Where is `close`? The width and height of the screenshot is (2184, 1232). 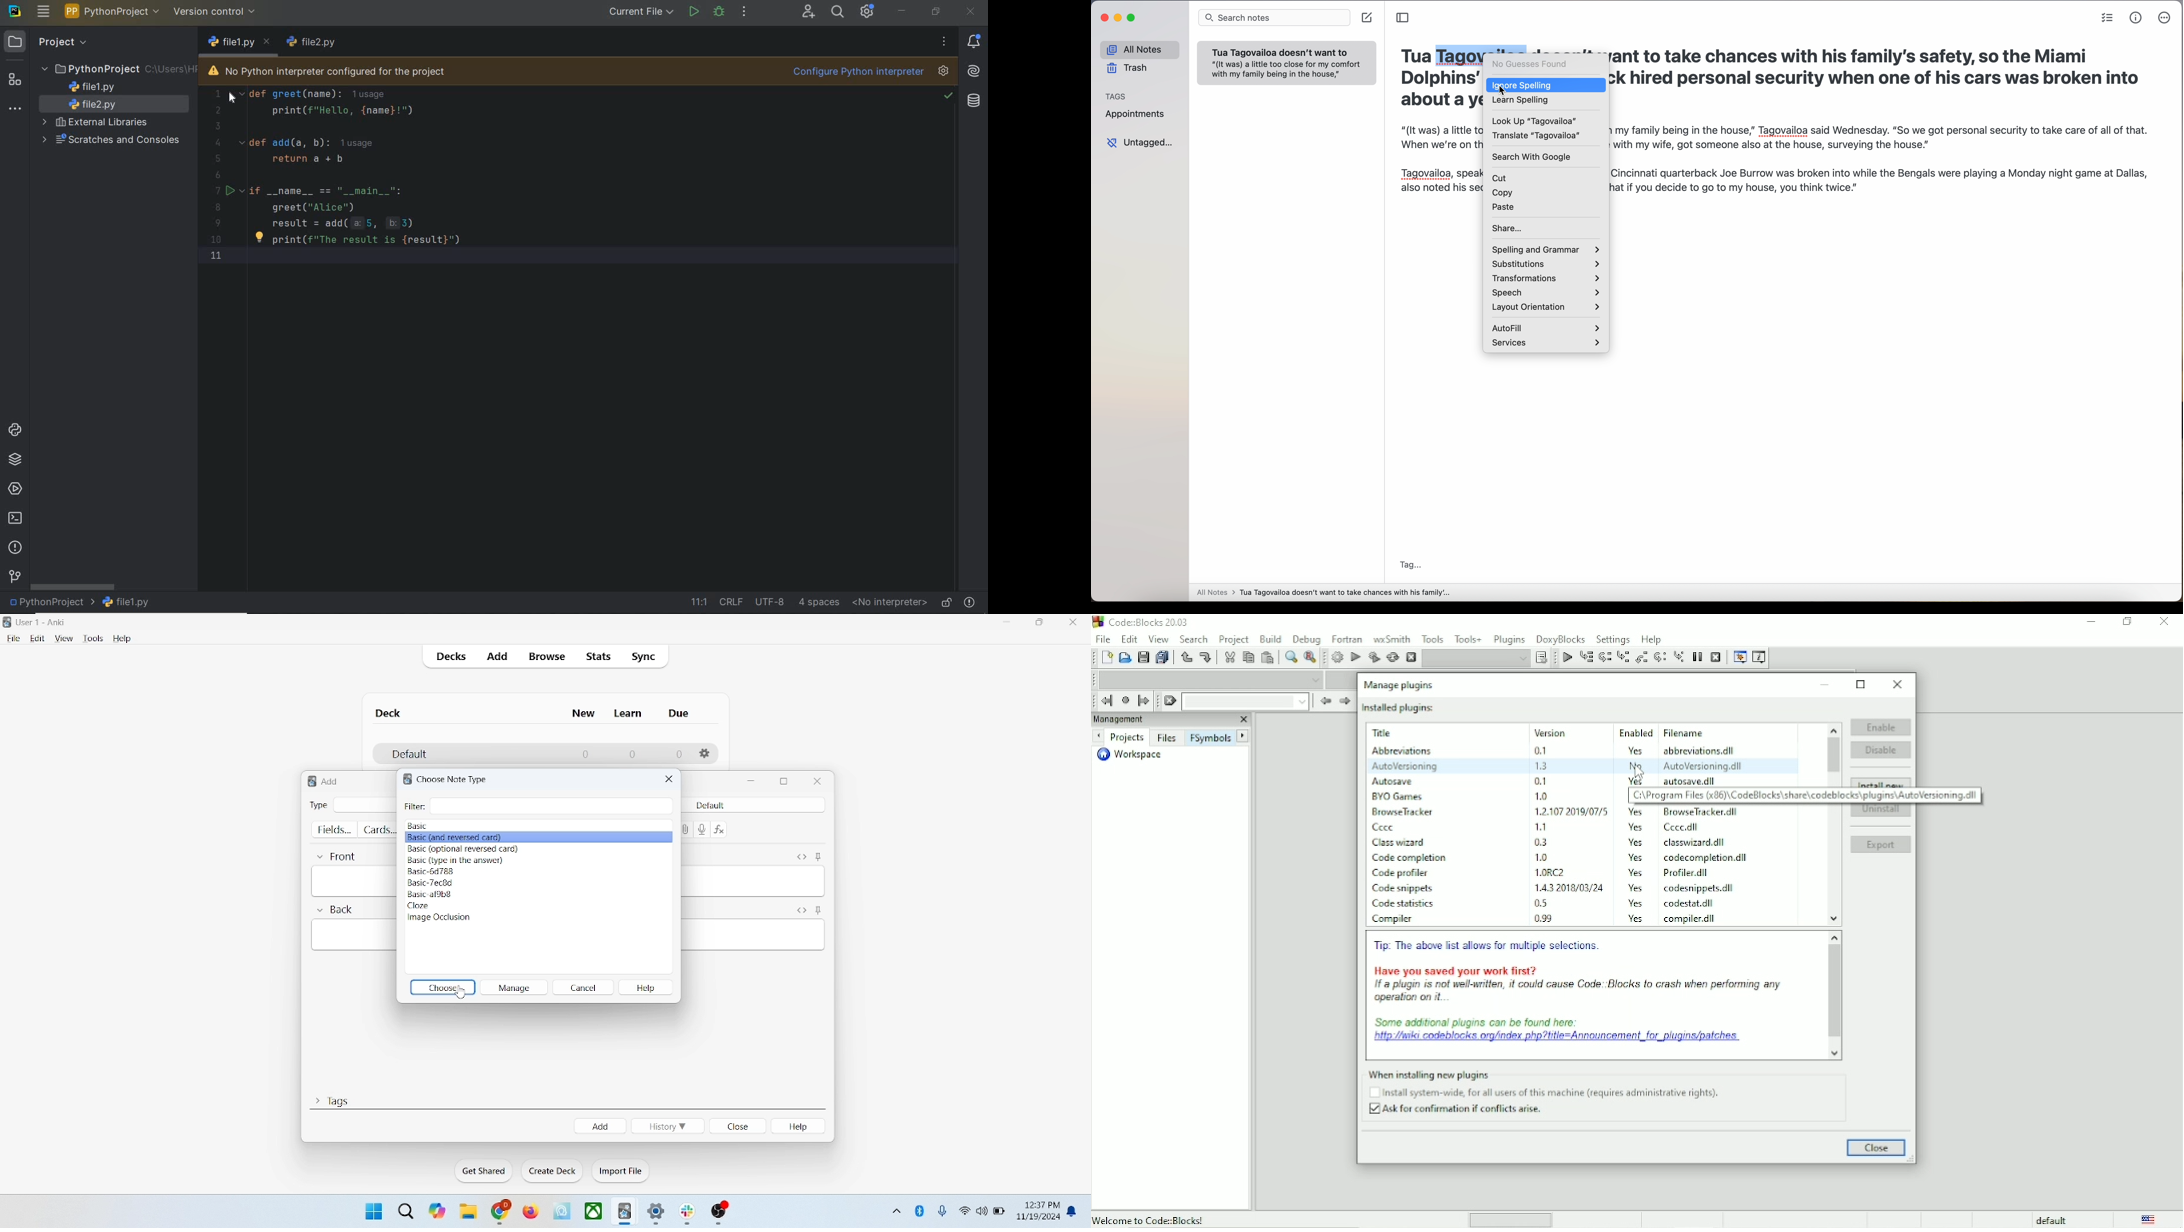 close is located at coordinates (669, 779).